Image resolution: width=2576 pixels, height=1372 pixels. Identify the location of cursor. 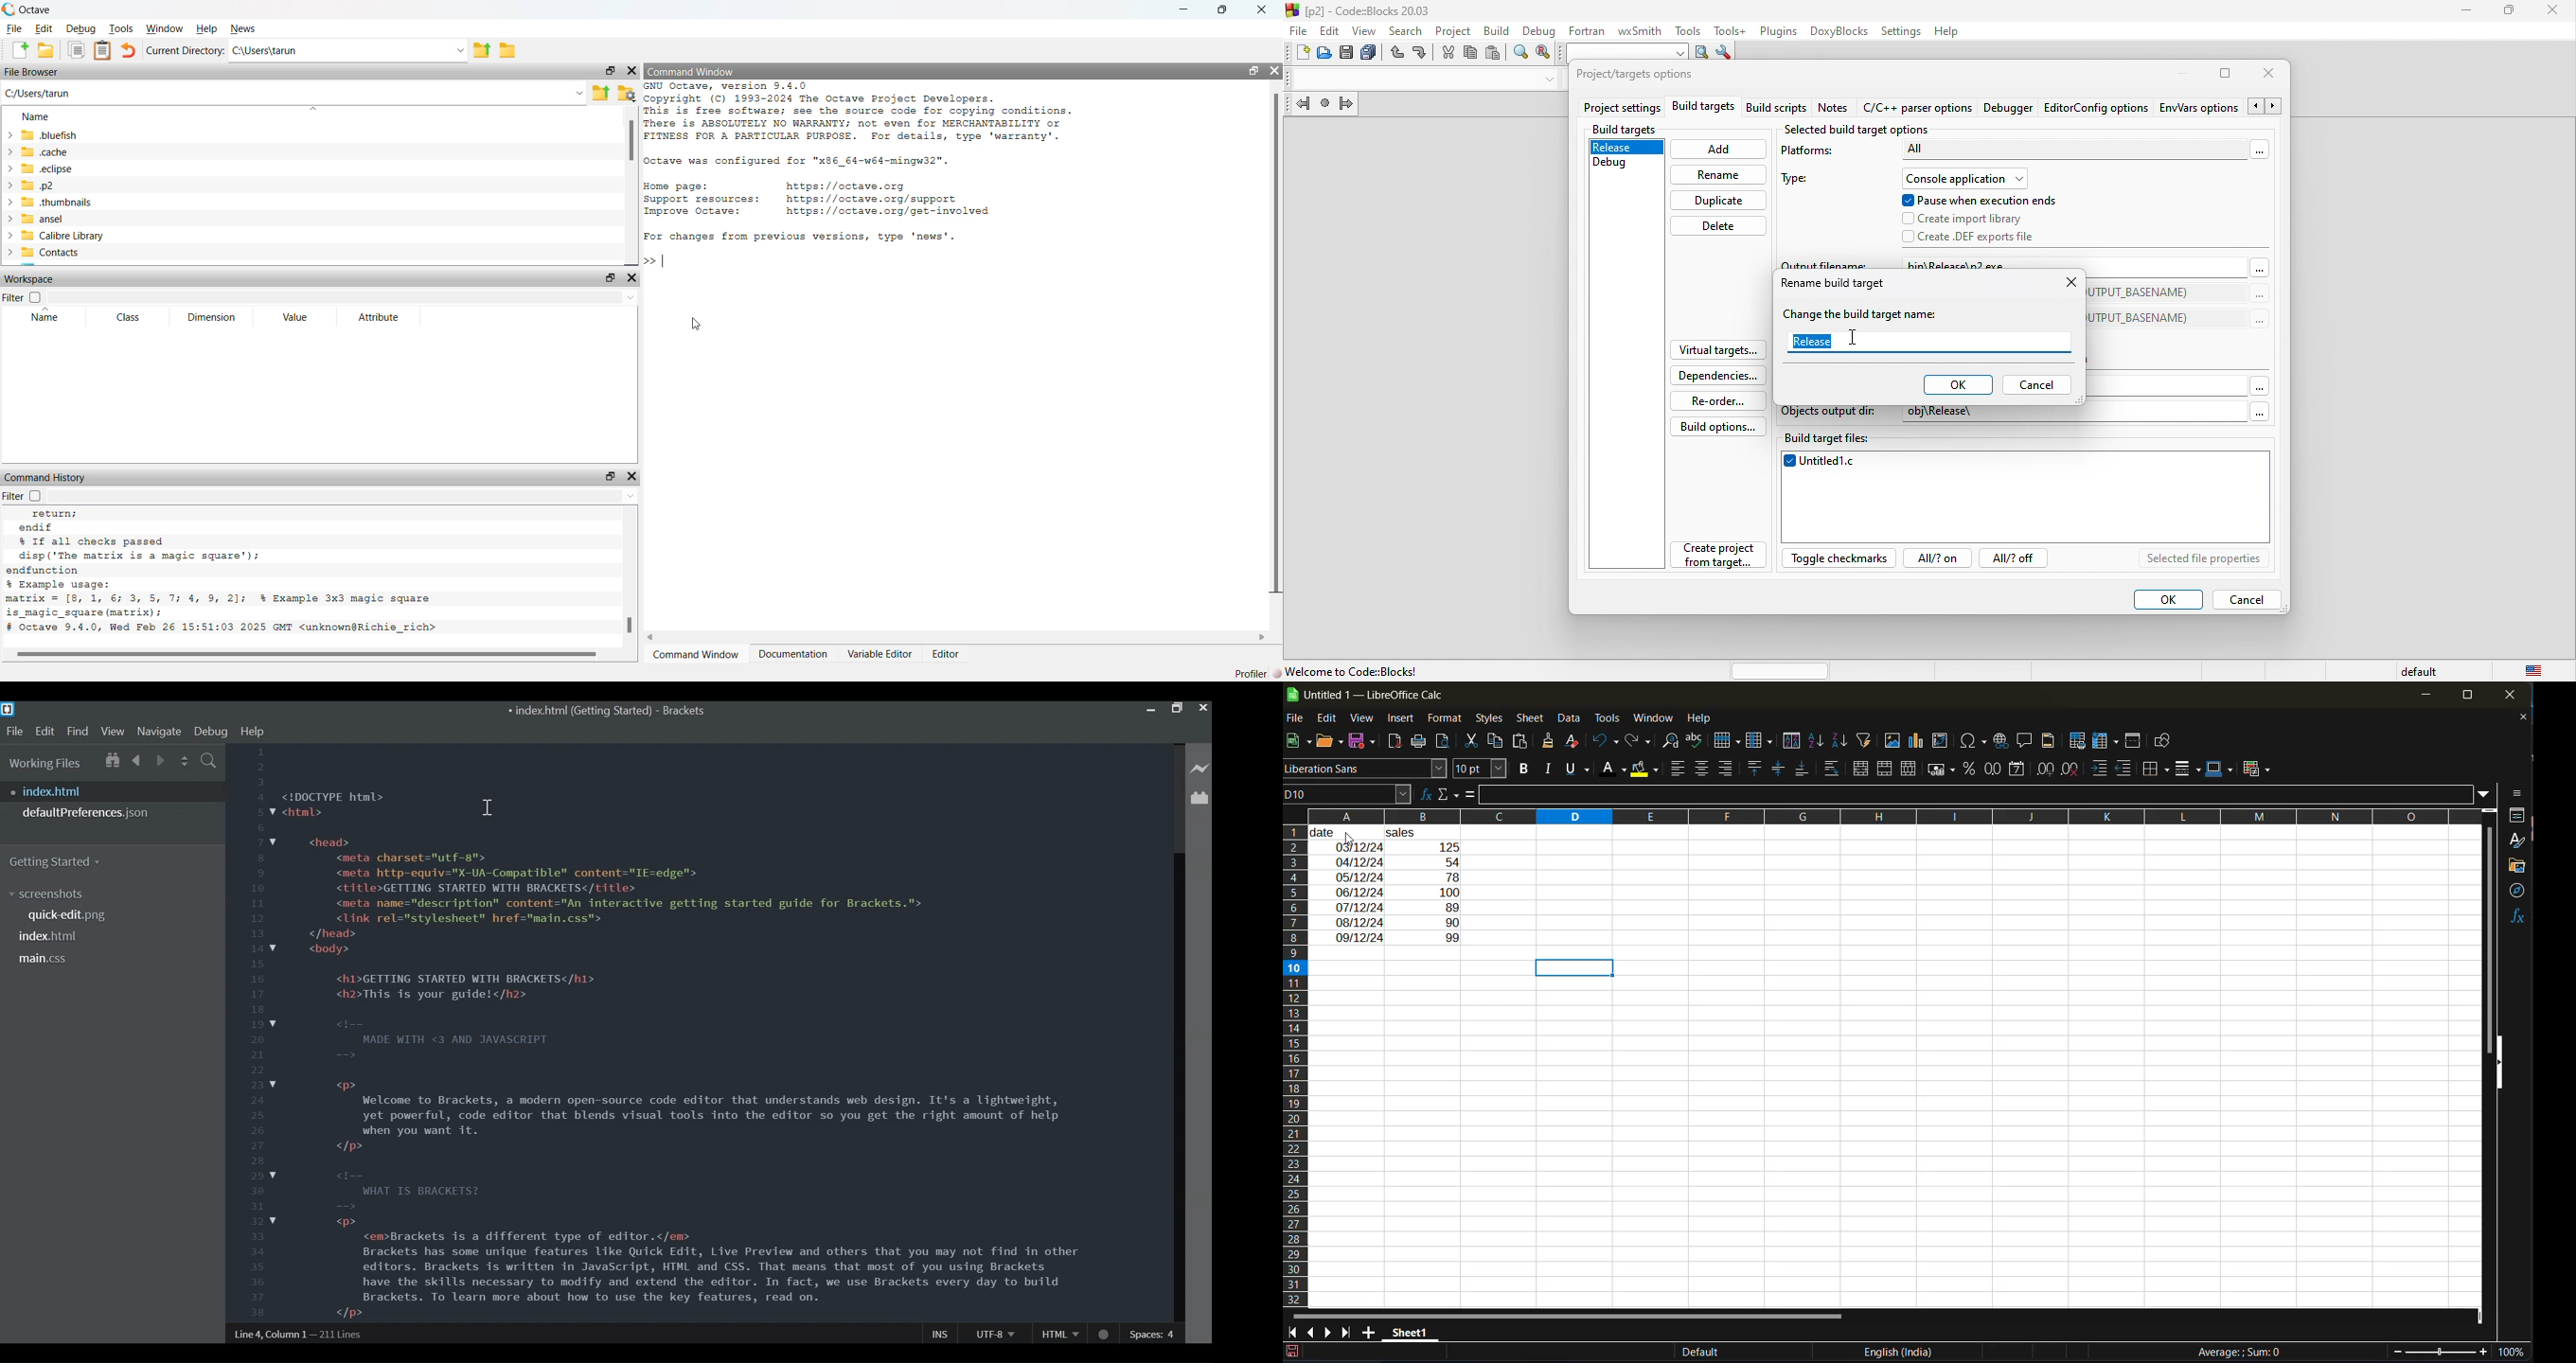
(1350, 836).